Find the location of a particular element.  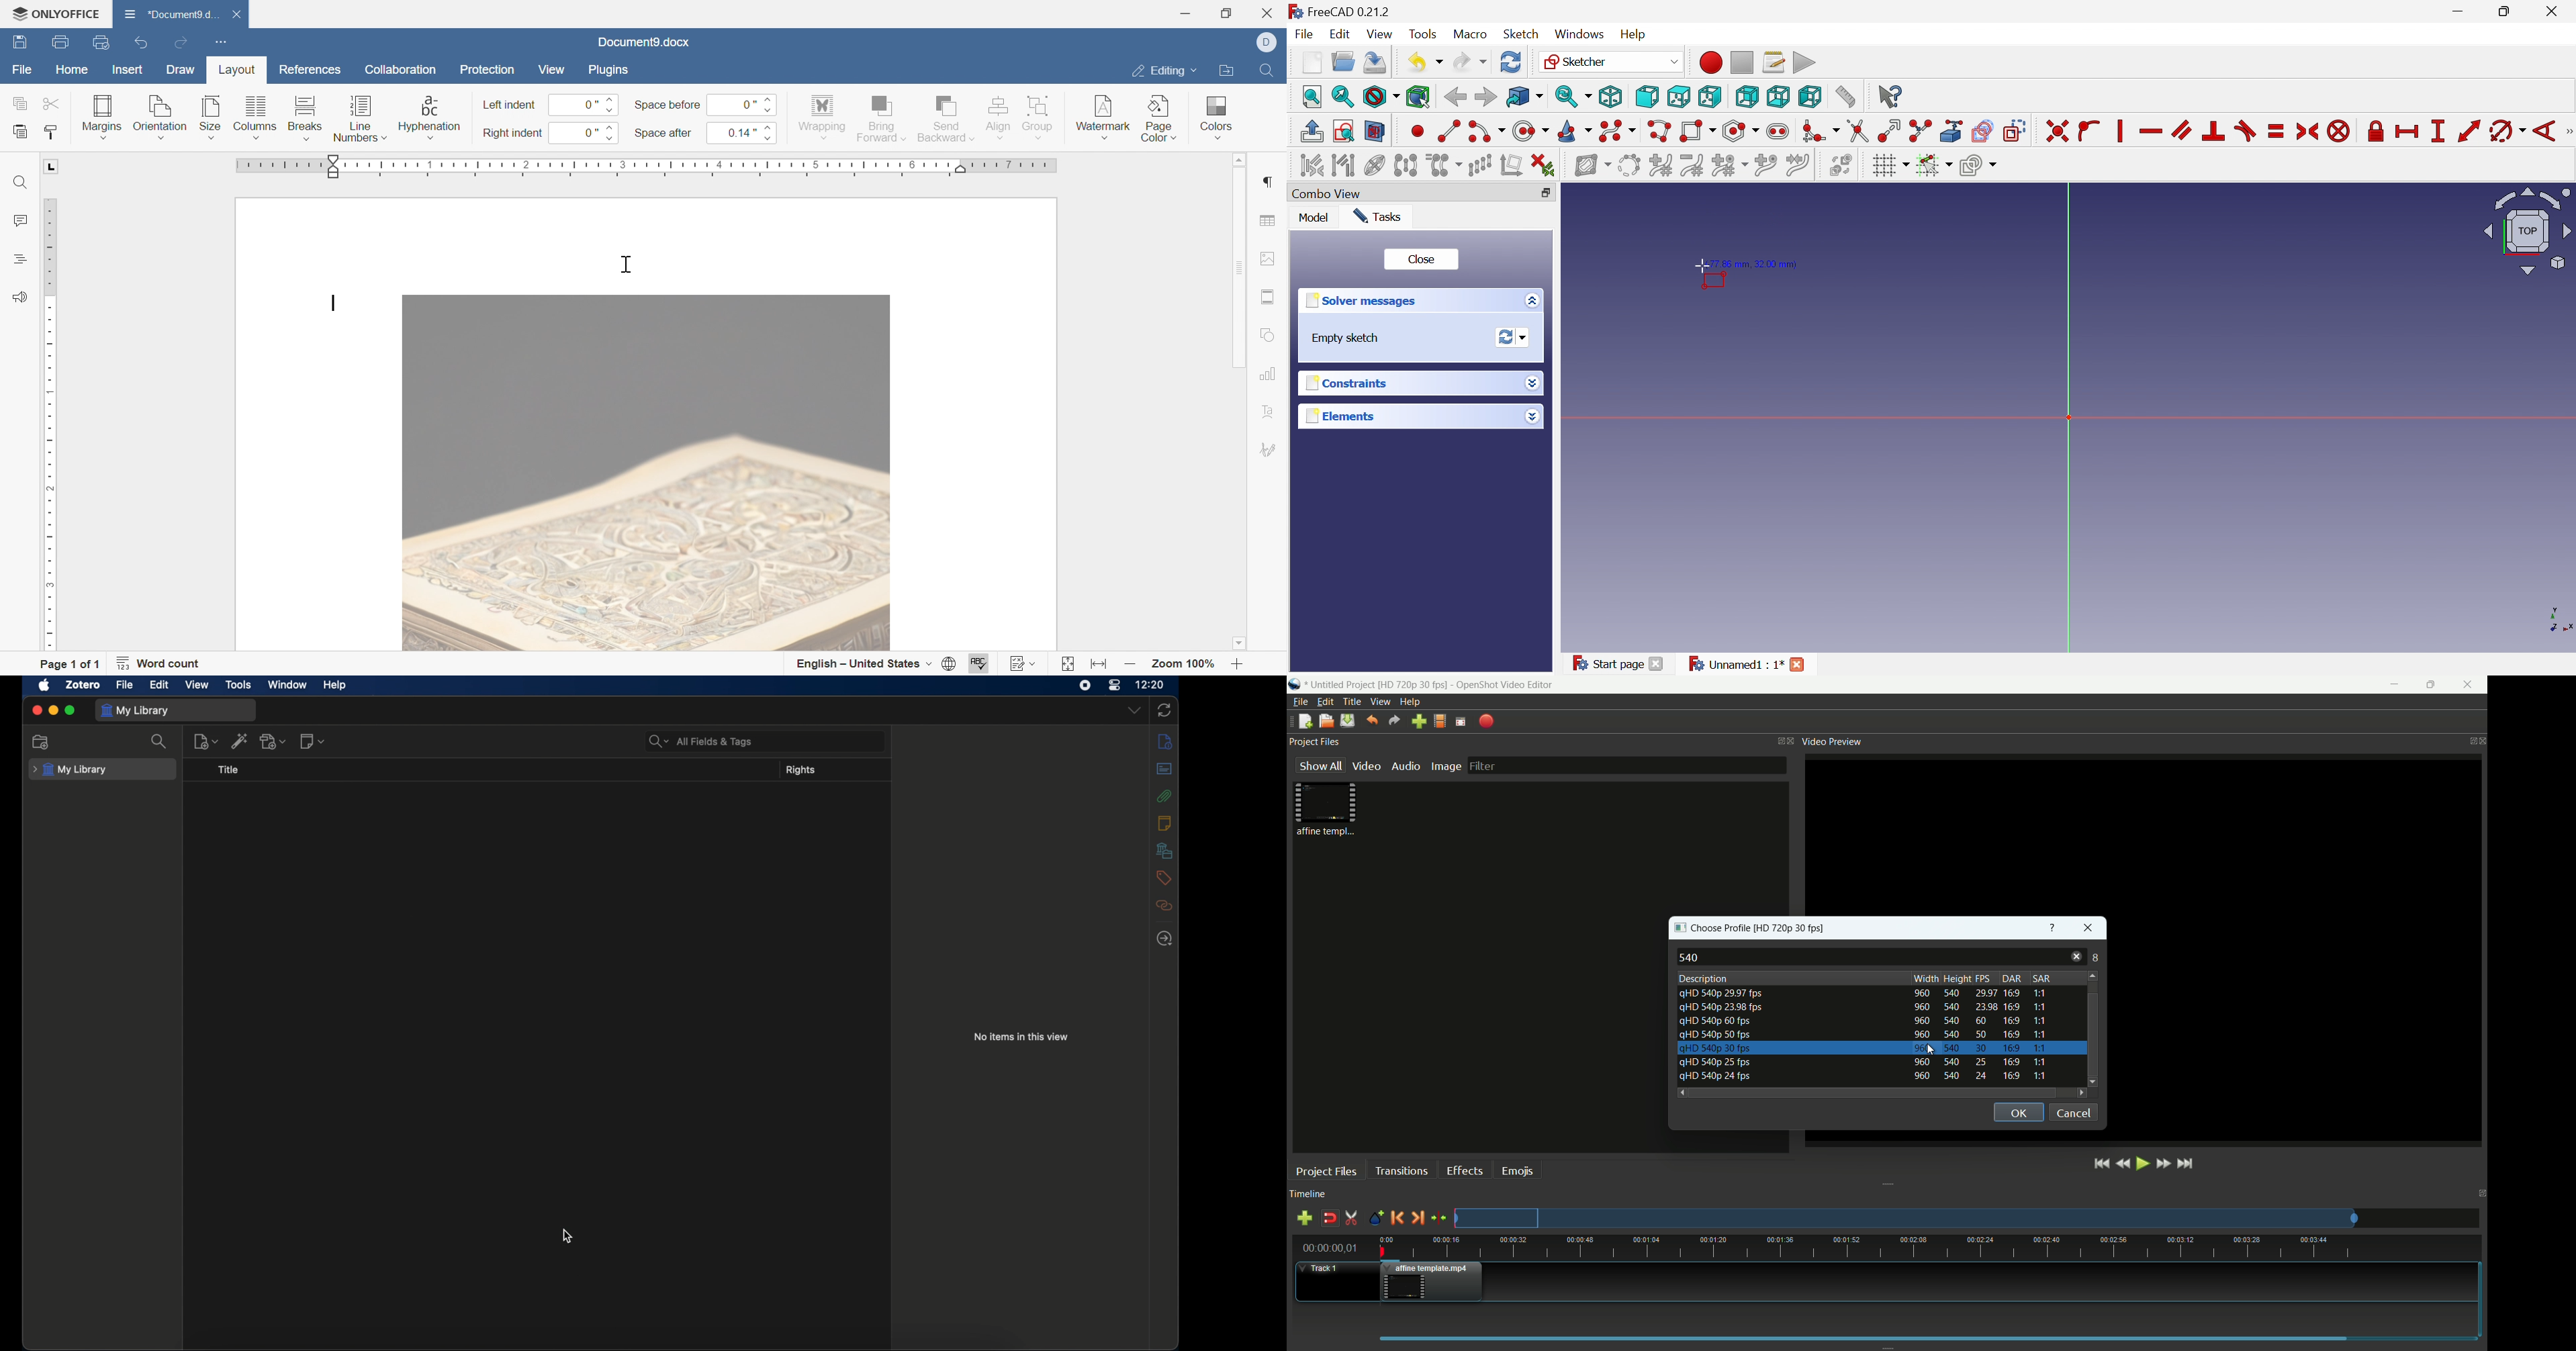

create marker is located at coordinates (1374, 1218).